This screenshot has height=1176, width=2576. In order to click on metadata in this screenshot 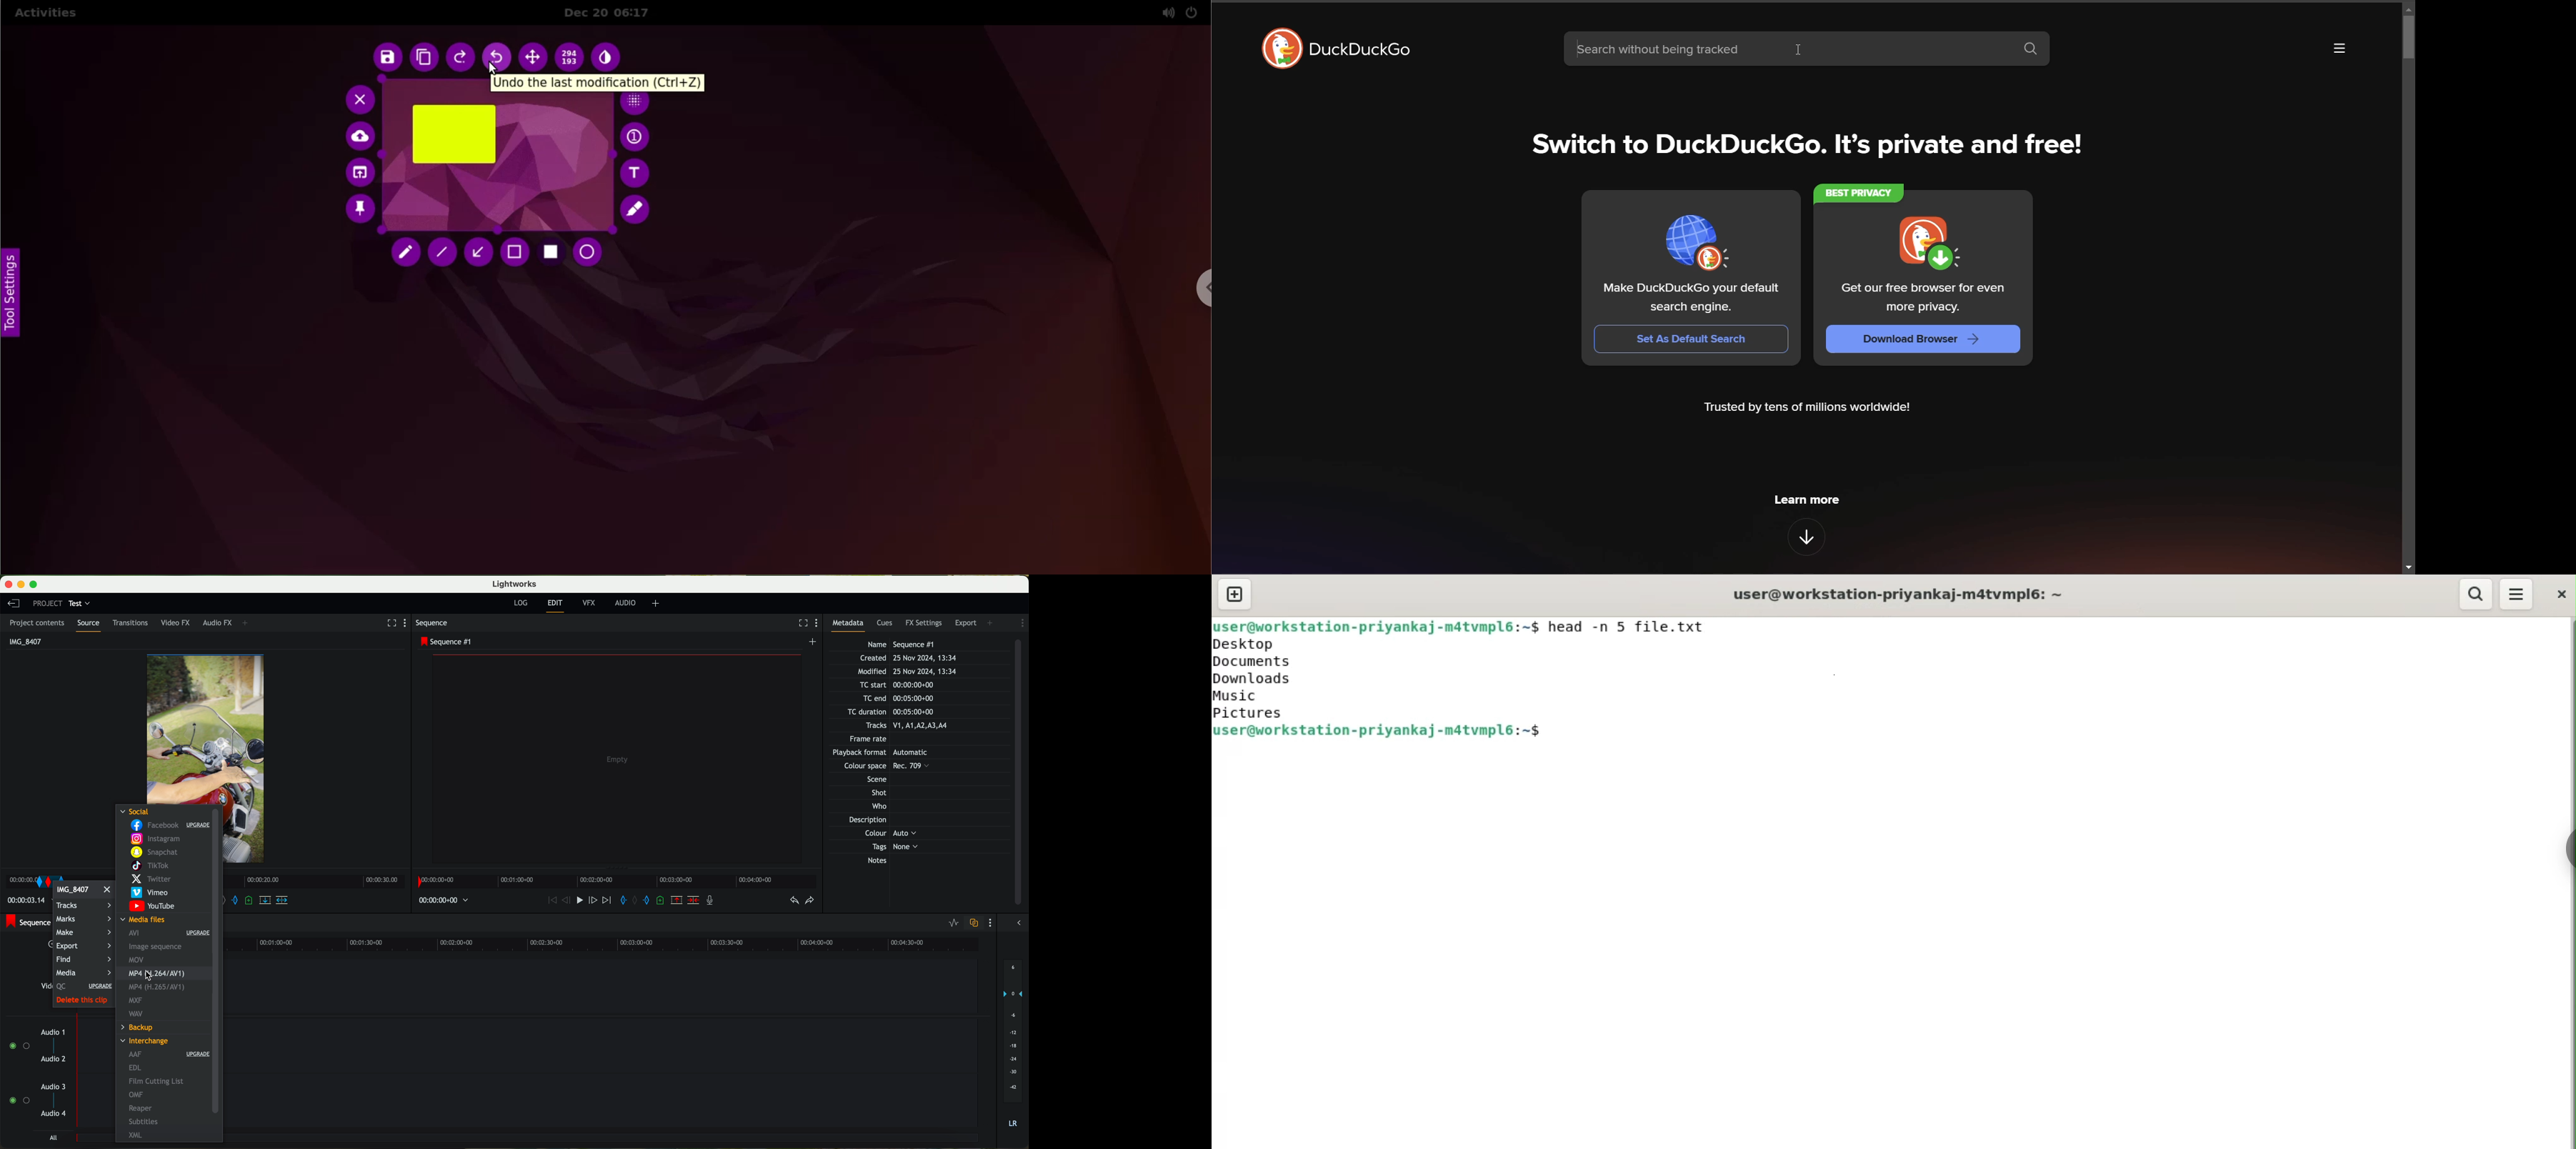, I will do `click(851, 625)`.